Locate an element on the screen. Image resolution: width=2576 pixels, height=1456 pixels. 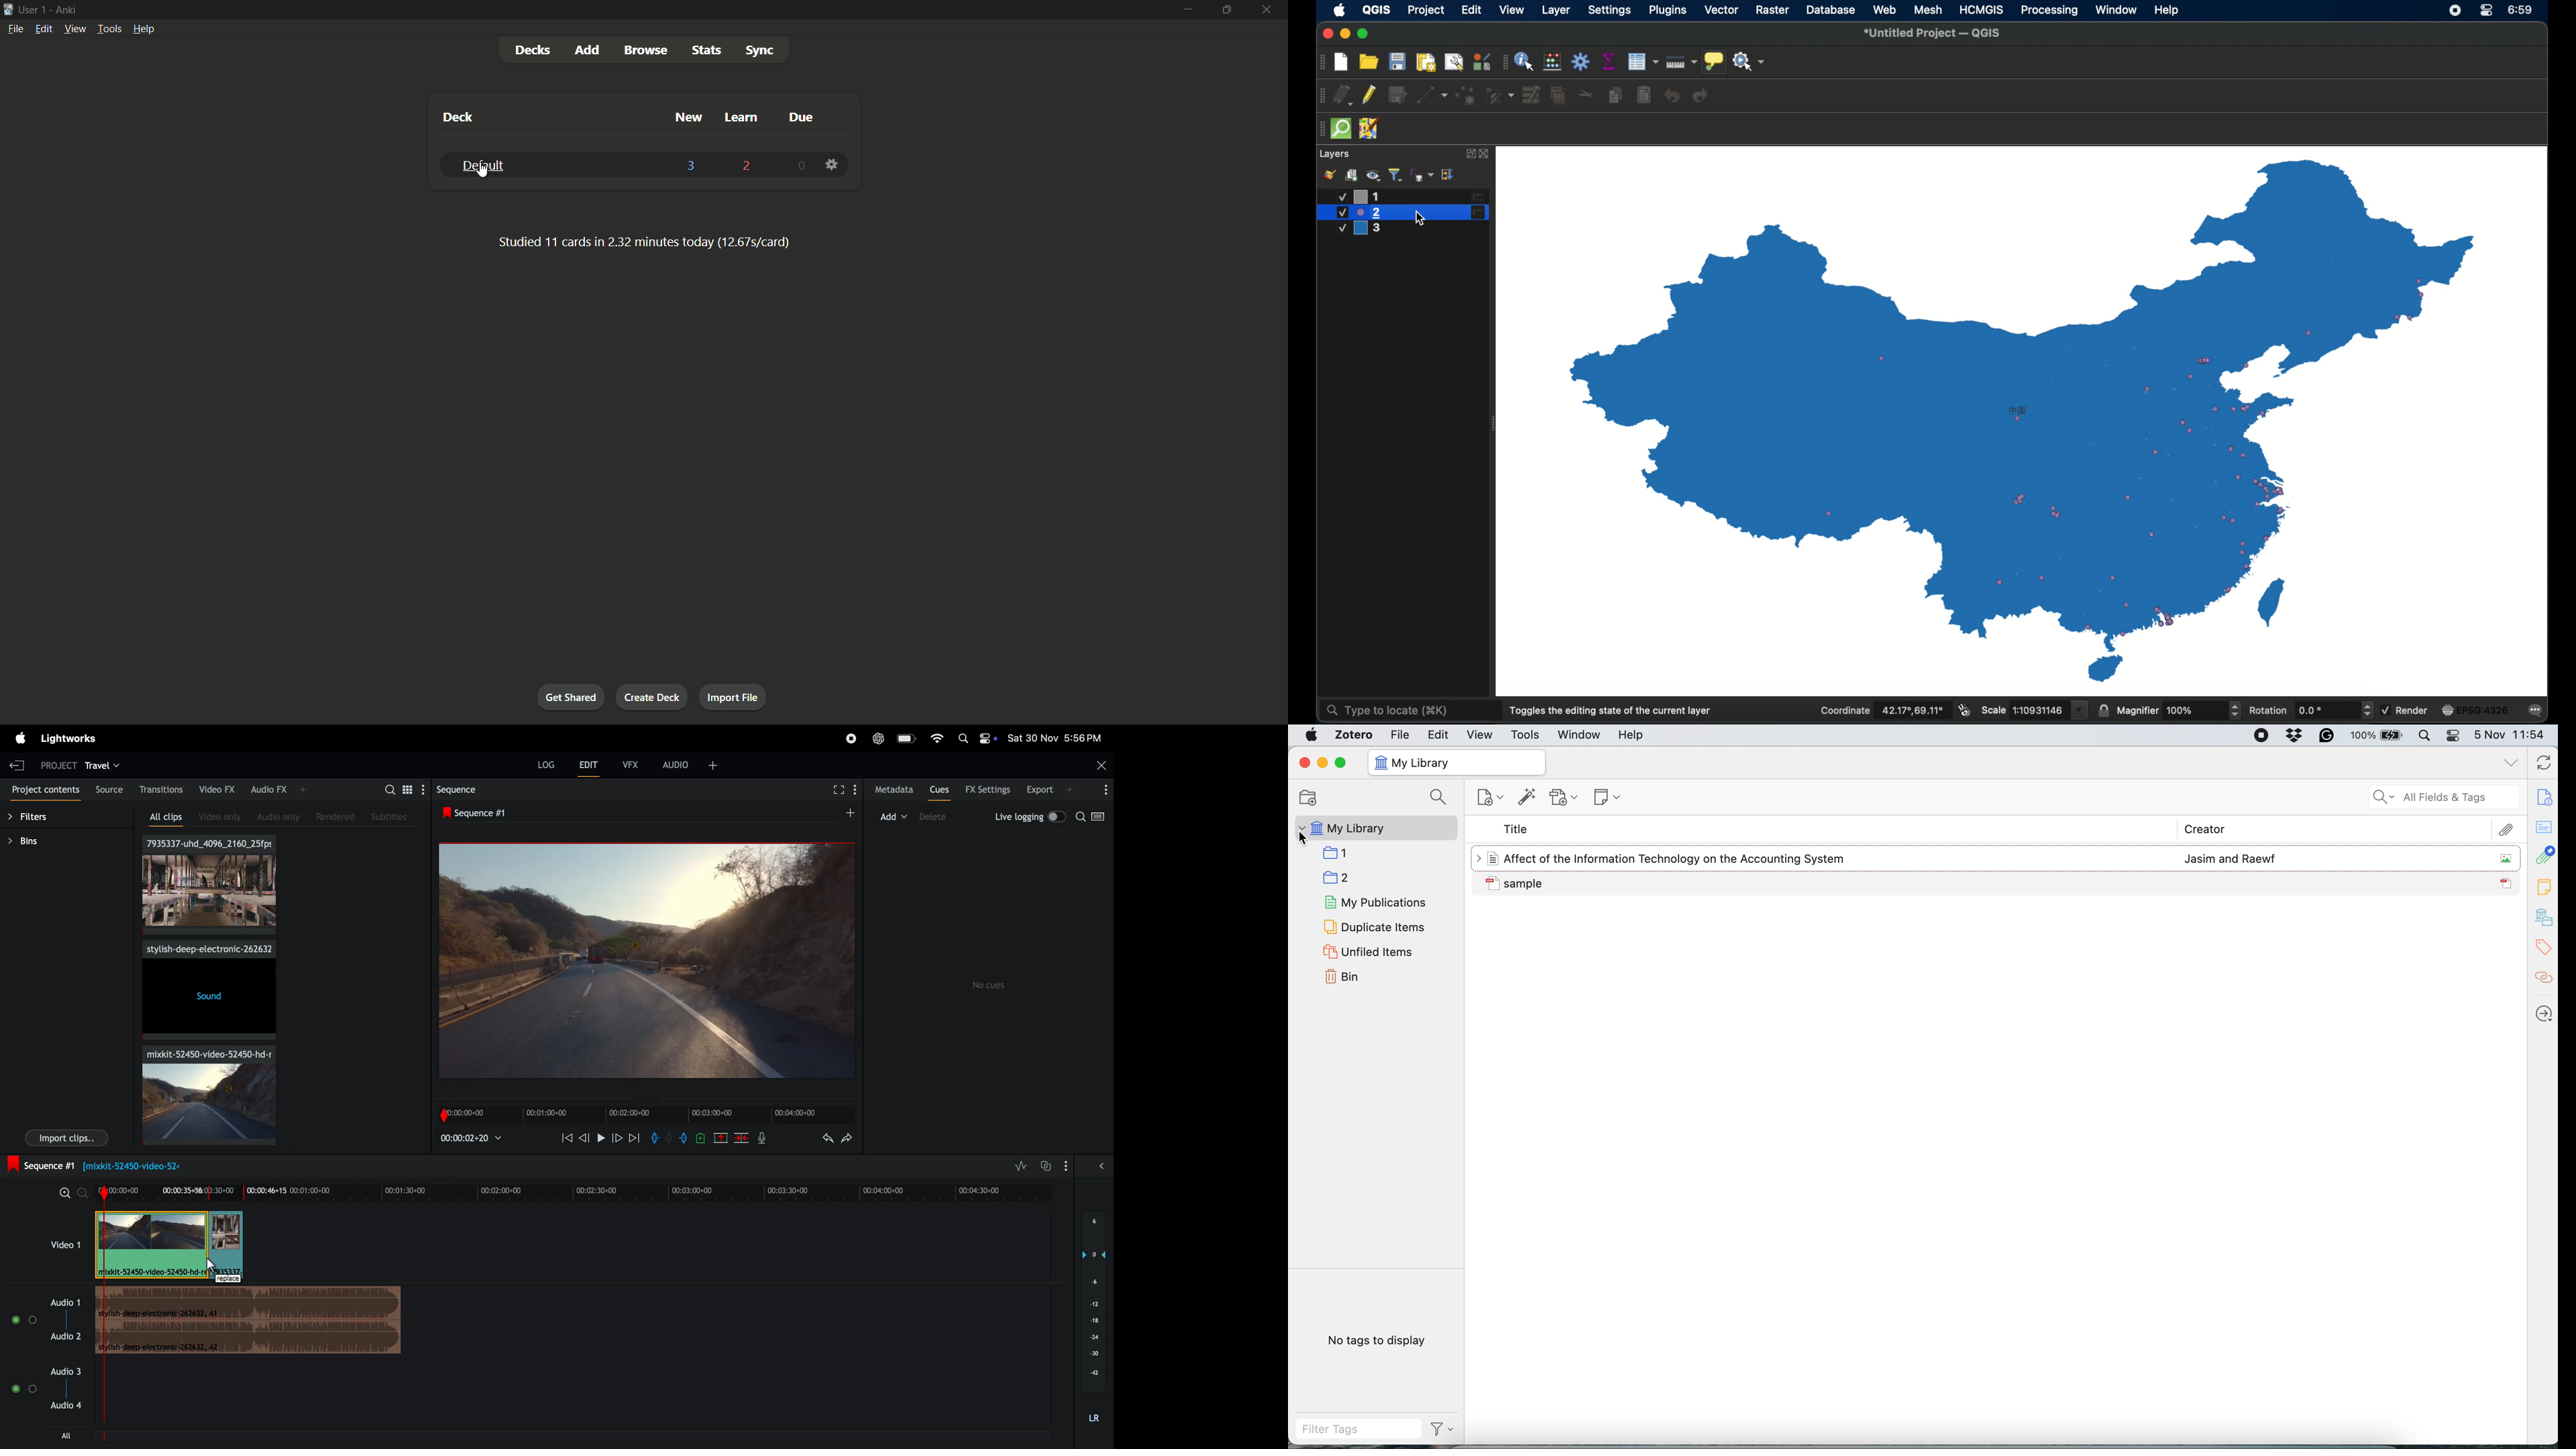
window is located at coordinates (1580, 735).